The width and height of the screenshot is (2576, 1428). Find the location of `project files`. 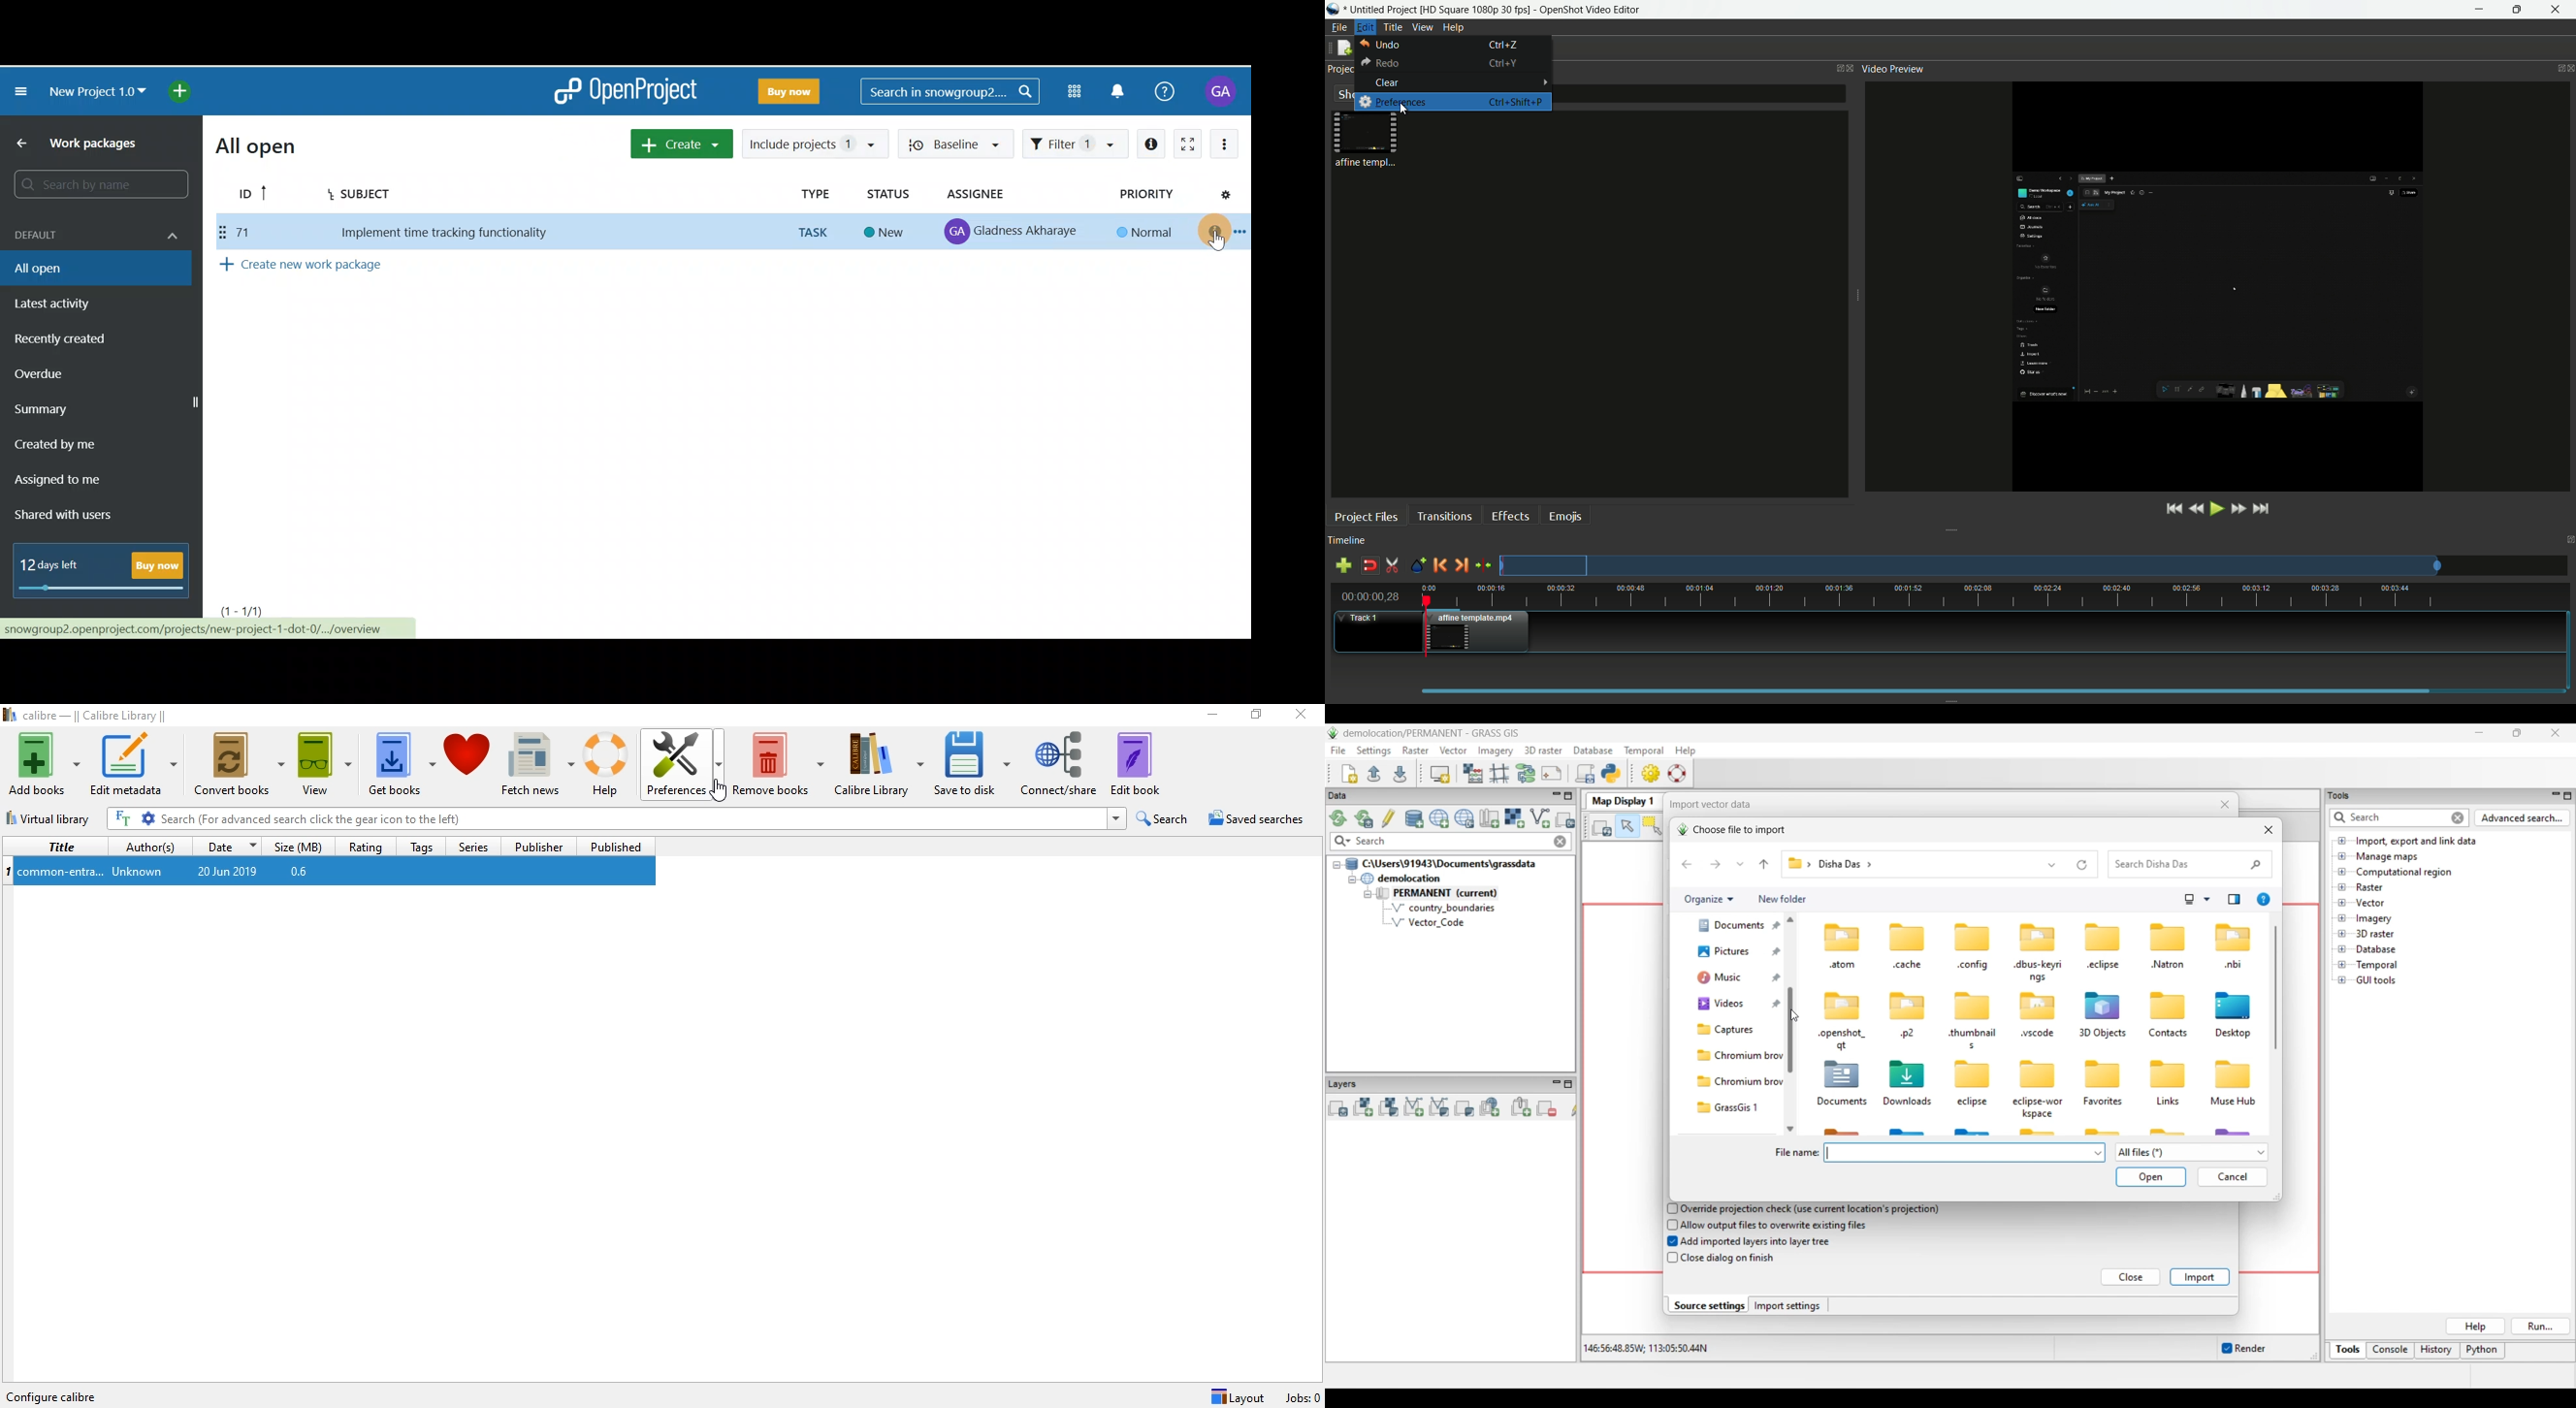

project files is located at coordinates (1367, 516).